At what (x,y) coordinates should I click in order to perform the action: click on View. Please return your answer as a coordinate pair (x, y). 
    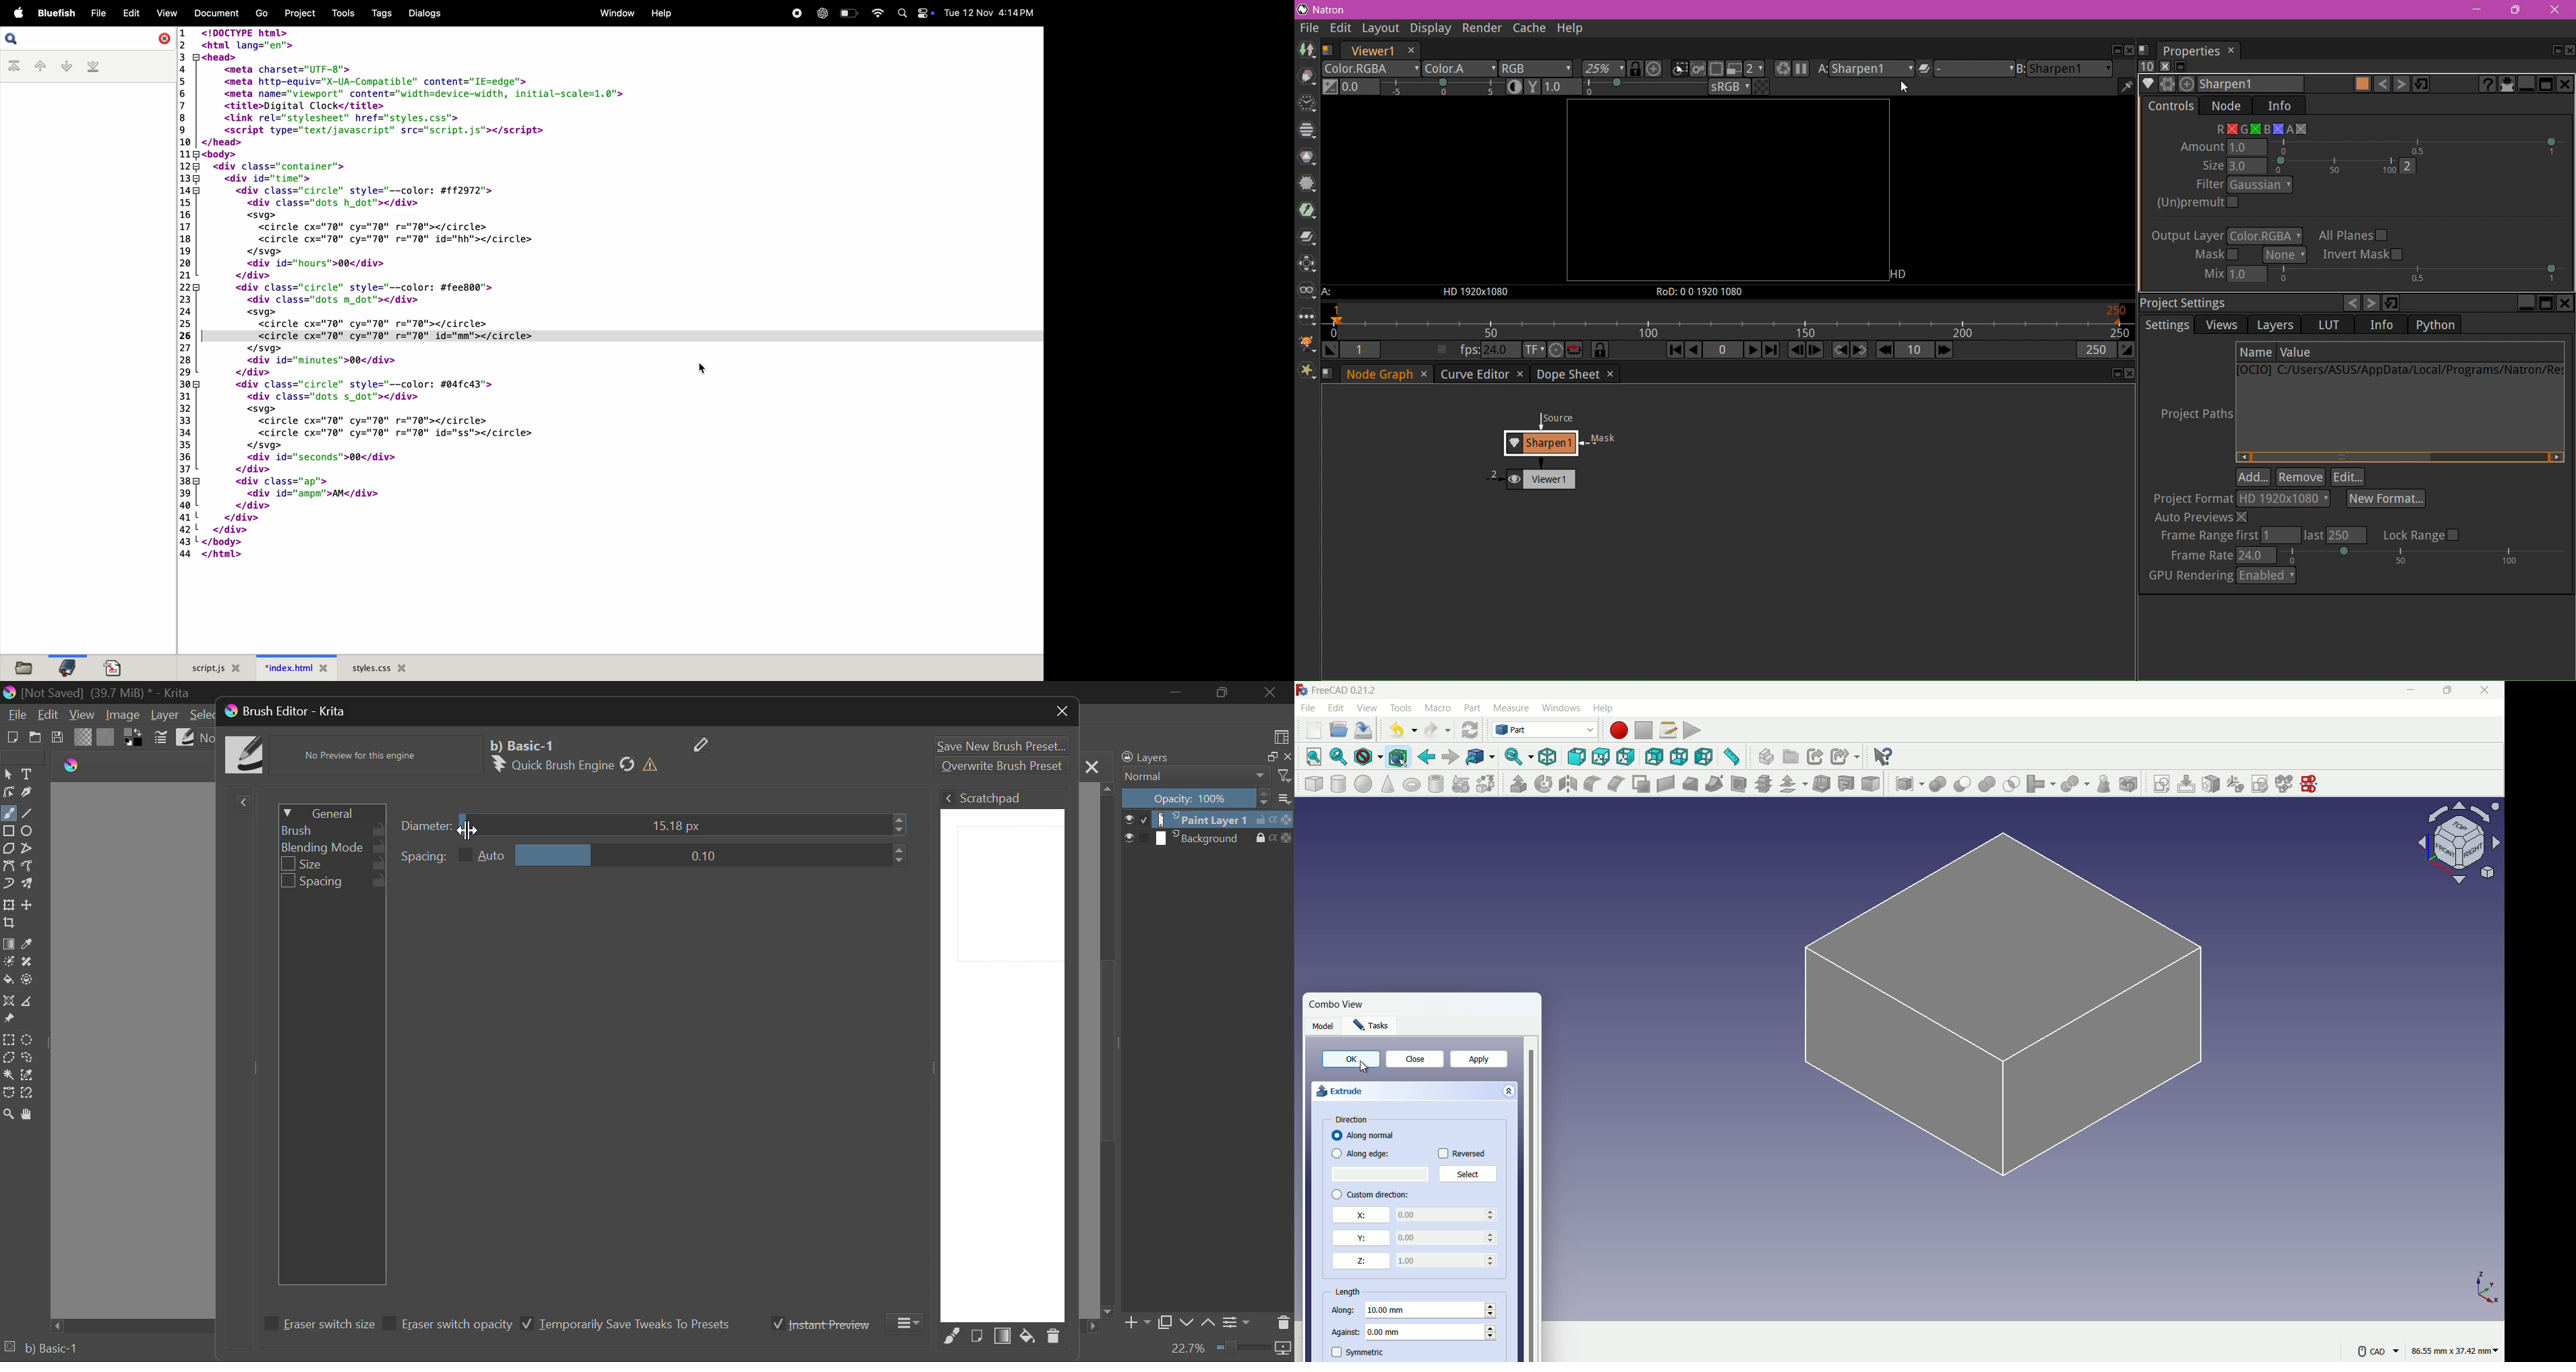
    Looking at the image, I should click on (82, 715).